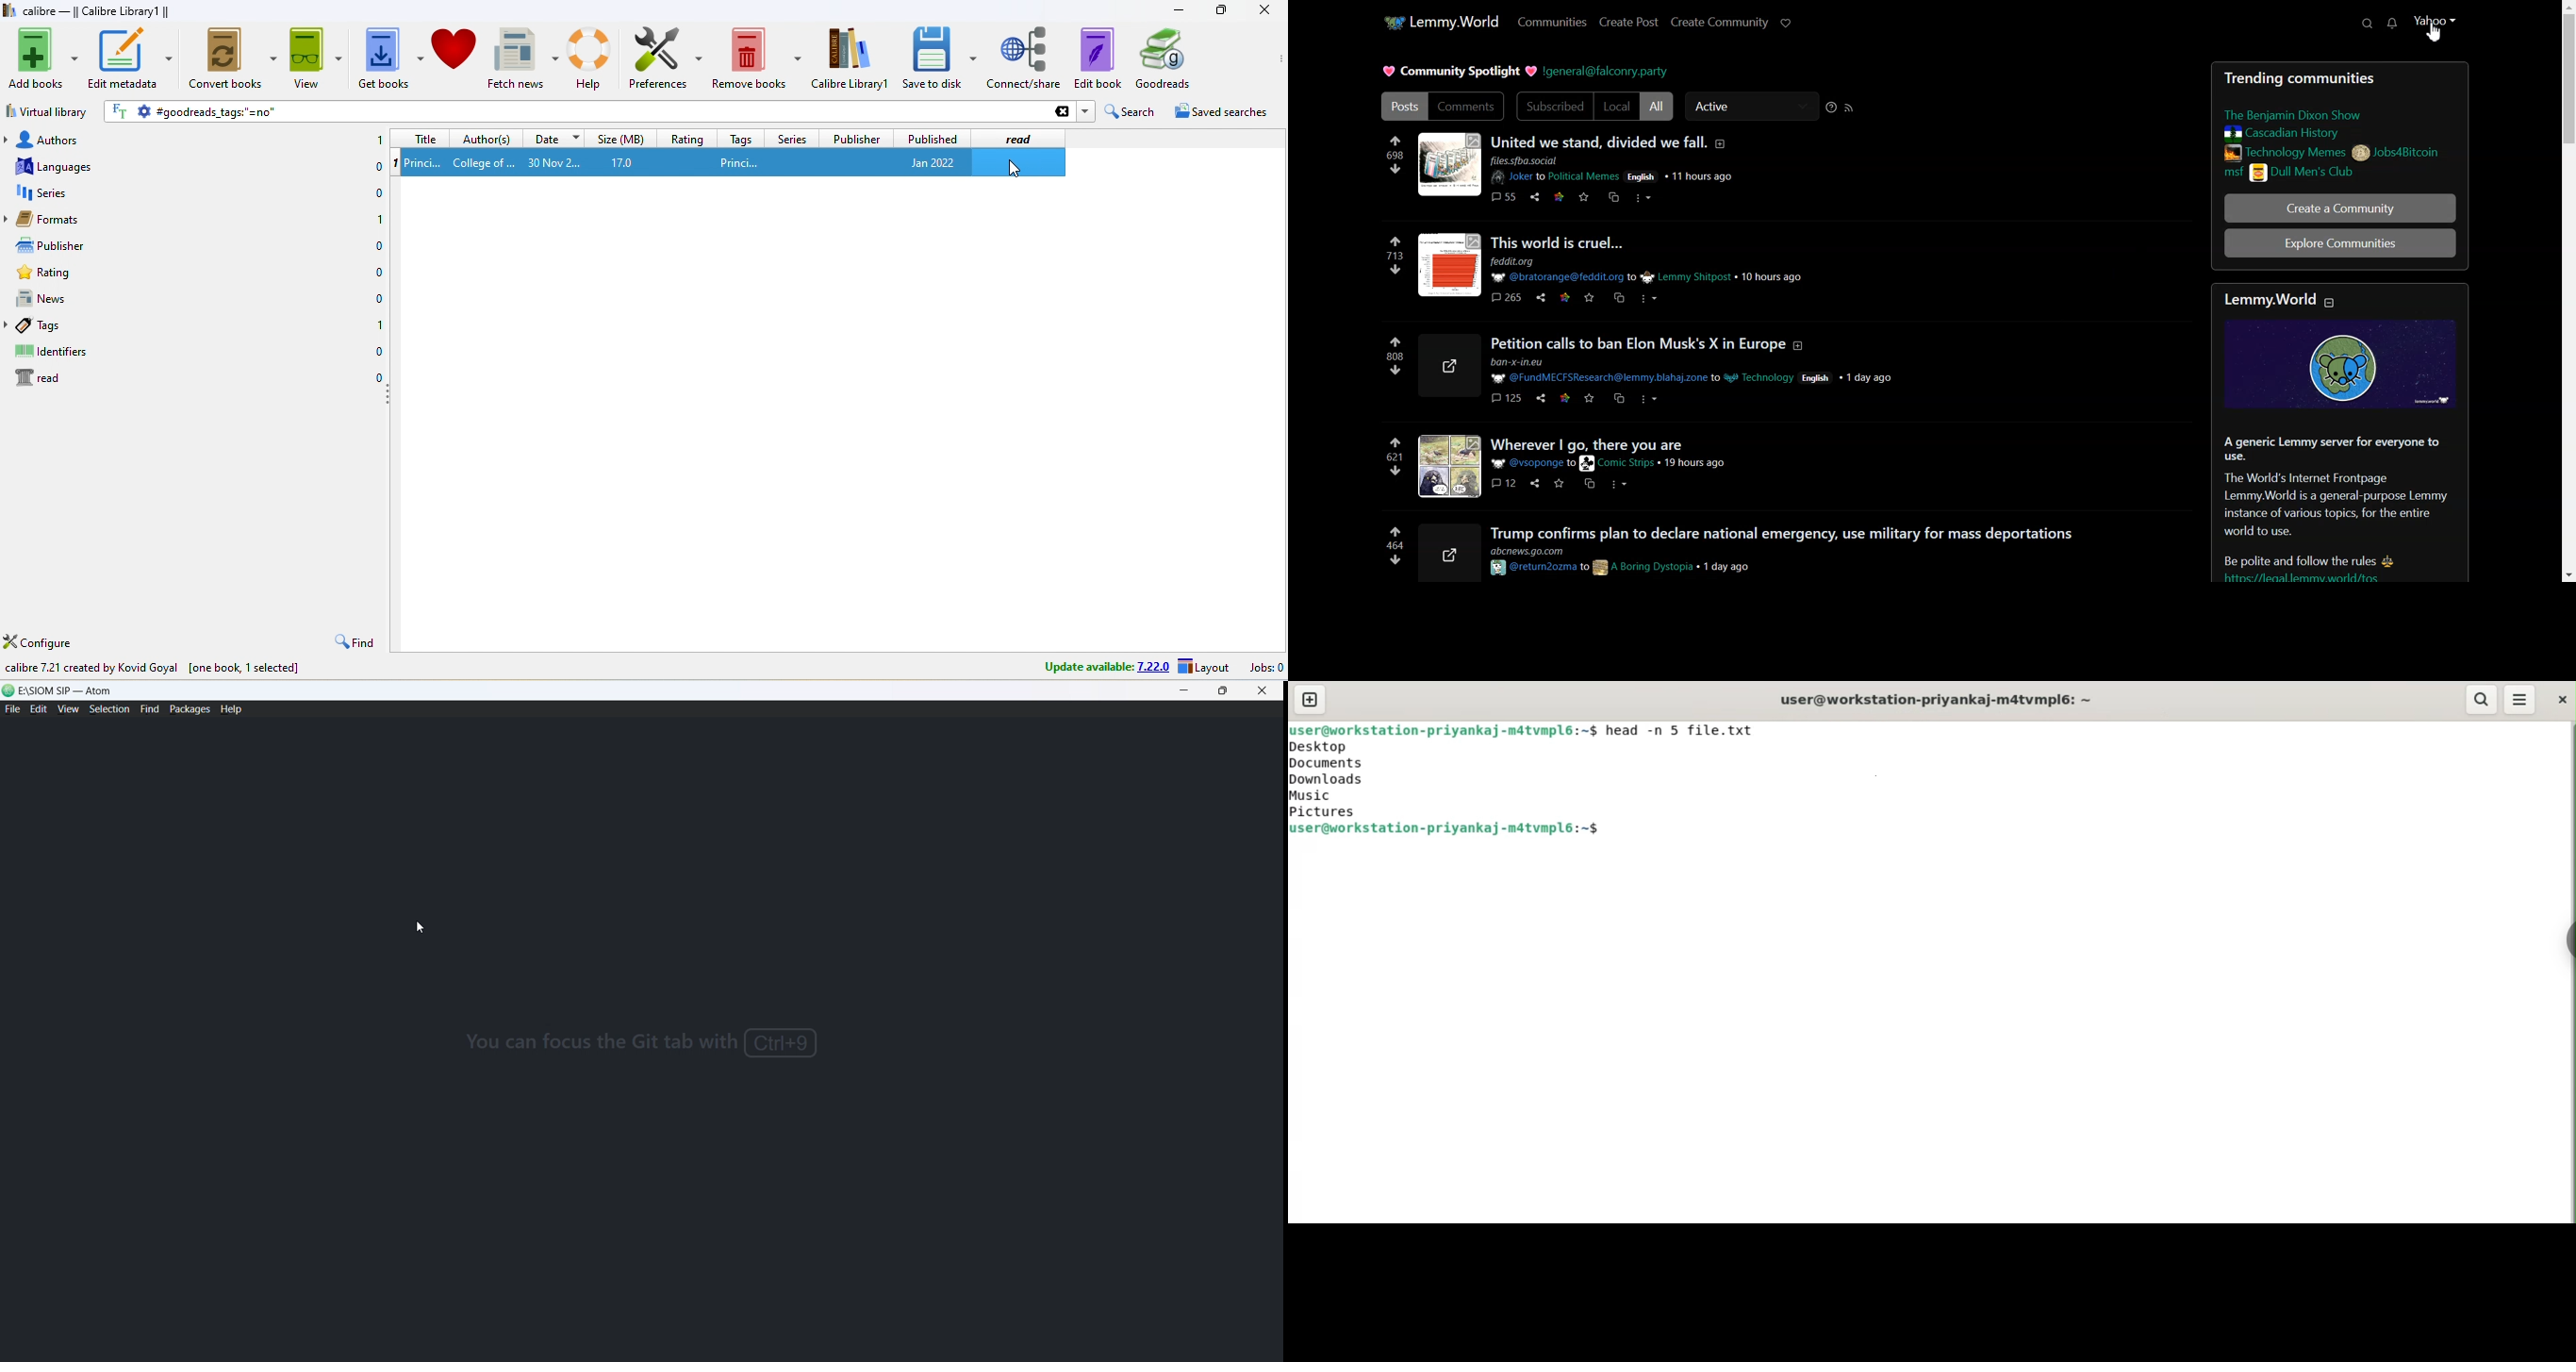 Image resolution: width=2576 pixels, height=1372 pixels. What do you see at coordinates (1526, 160) in the screenshot?
I see `ll [ues.sfba. social` at bounding box center [1526, 160].